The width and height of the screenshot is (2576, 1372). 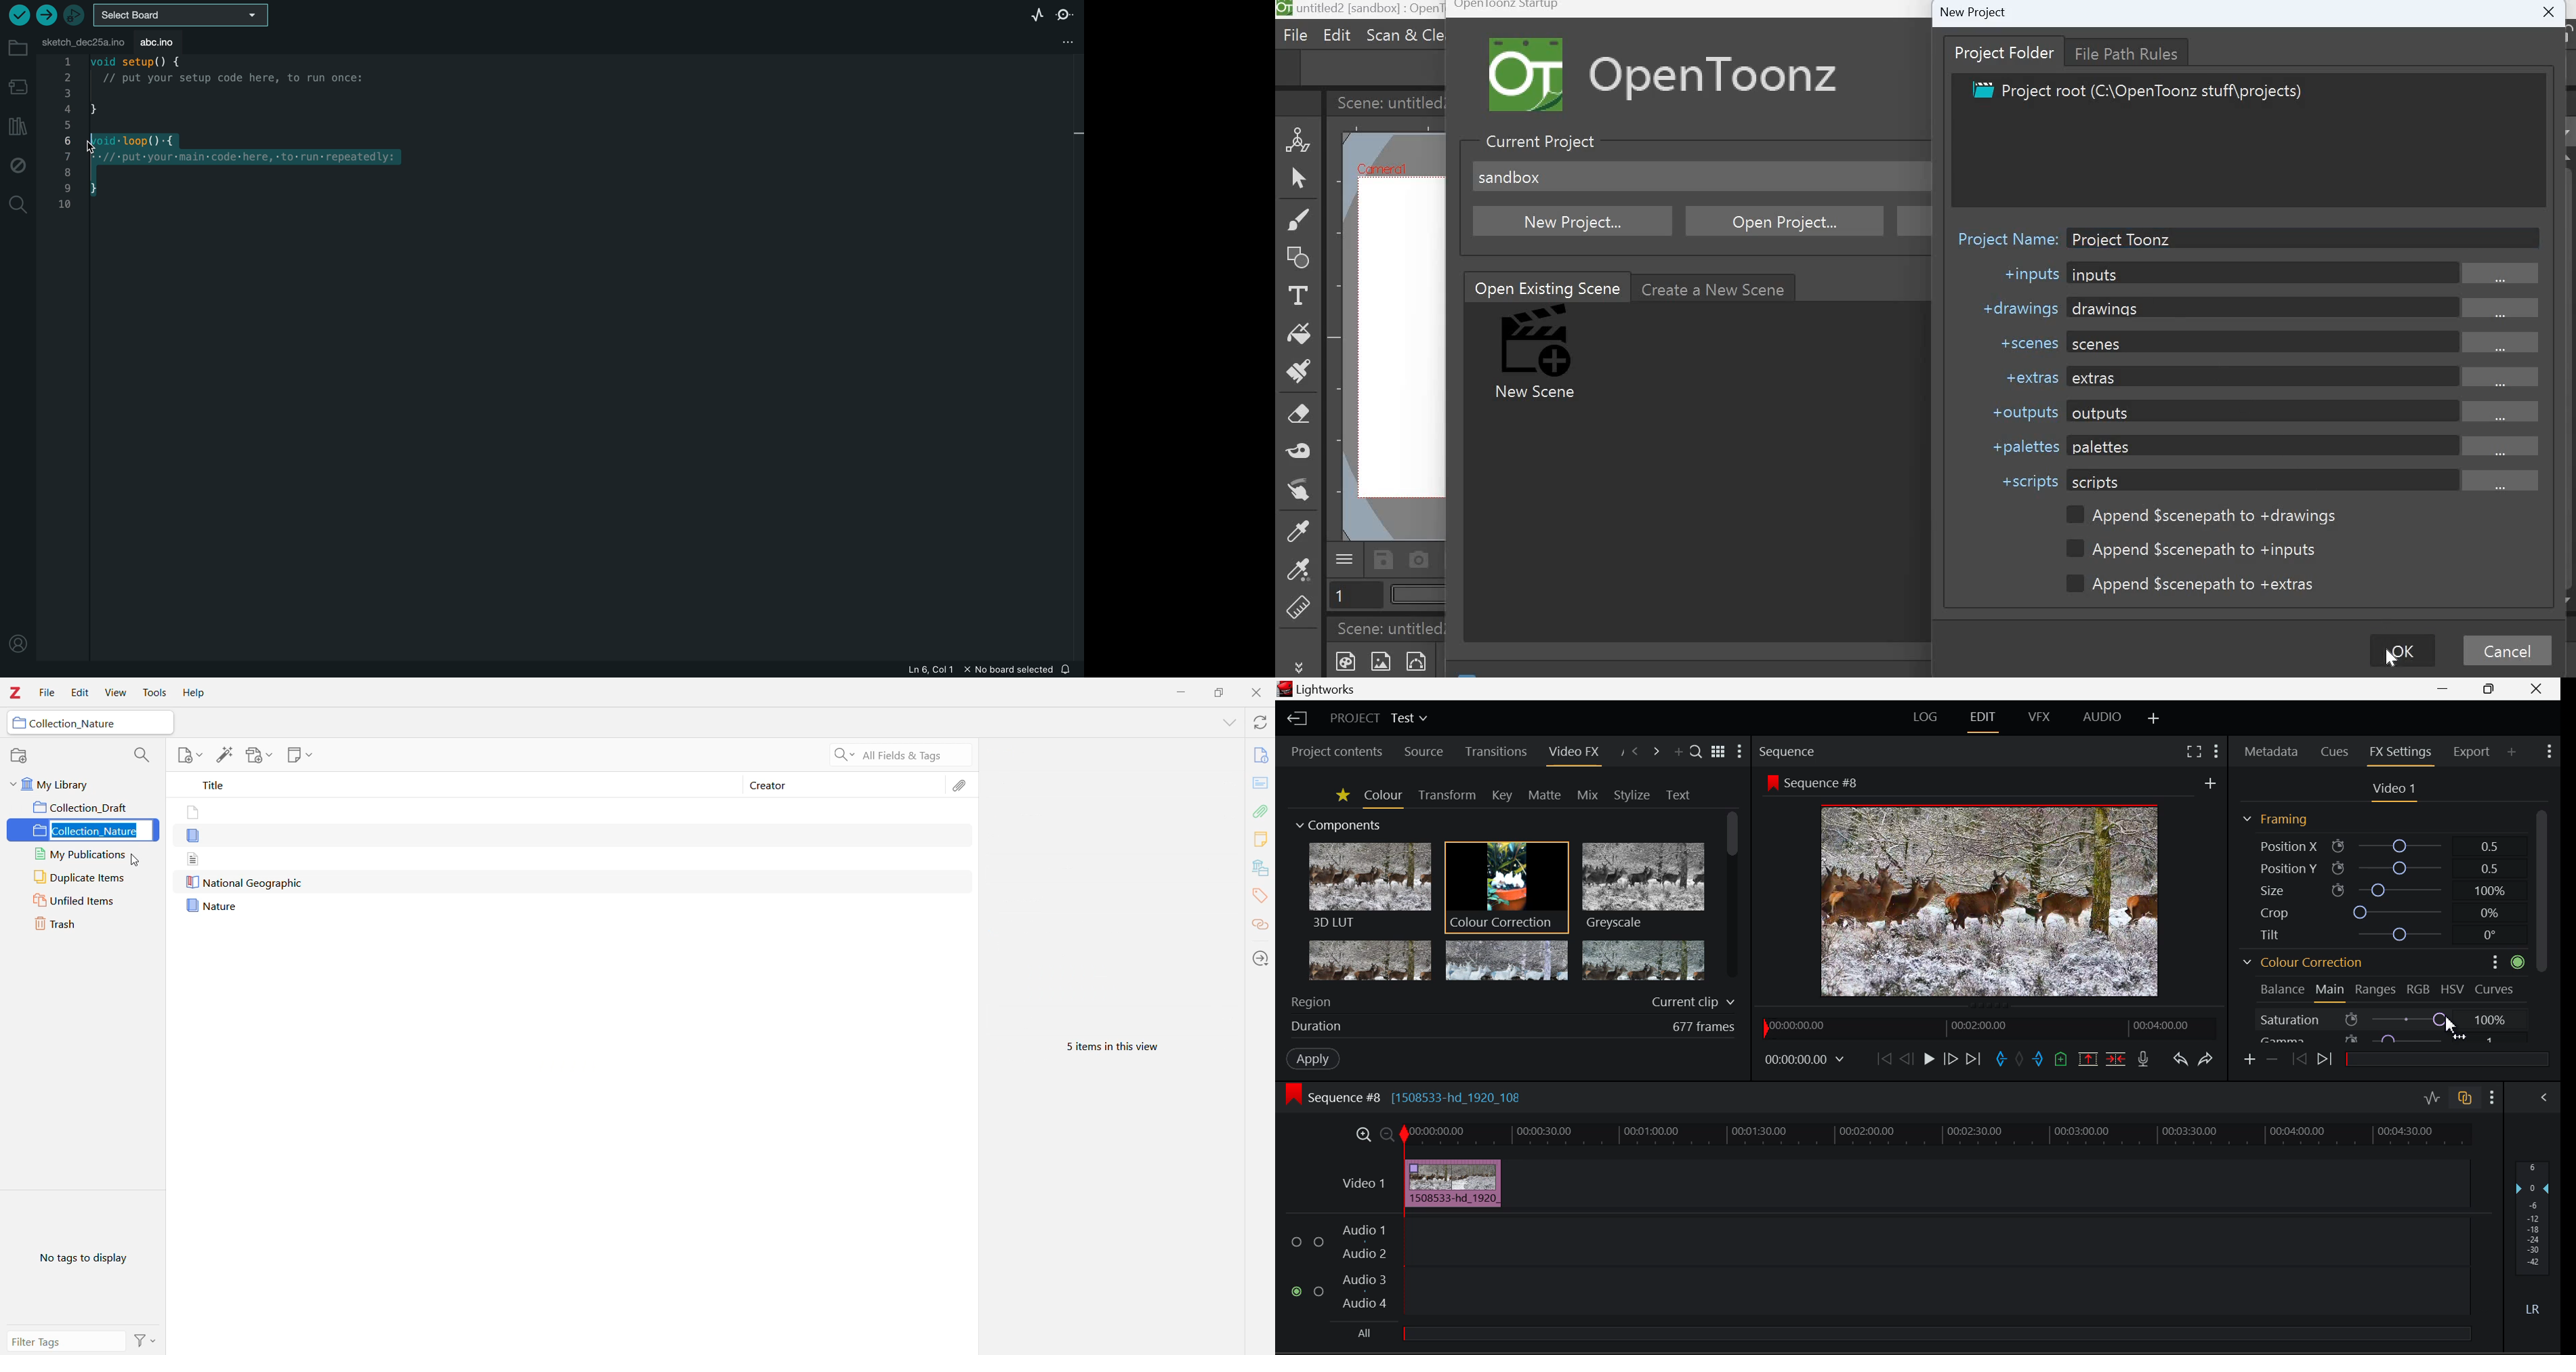 I want to click on Stylize, so click(x=1633, y=795).